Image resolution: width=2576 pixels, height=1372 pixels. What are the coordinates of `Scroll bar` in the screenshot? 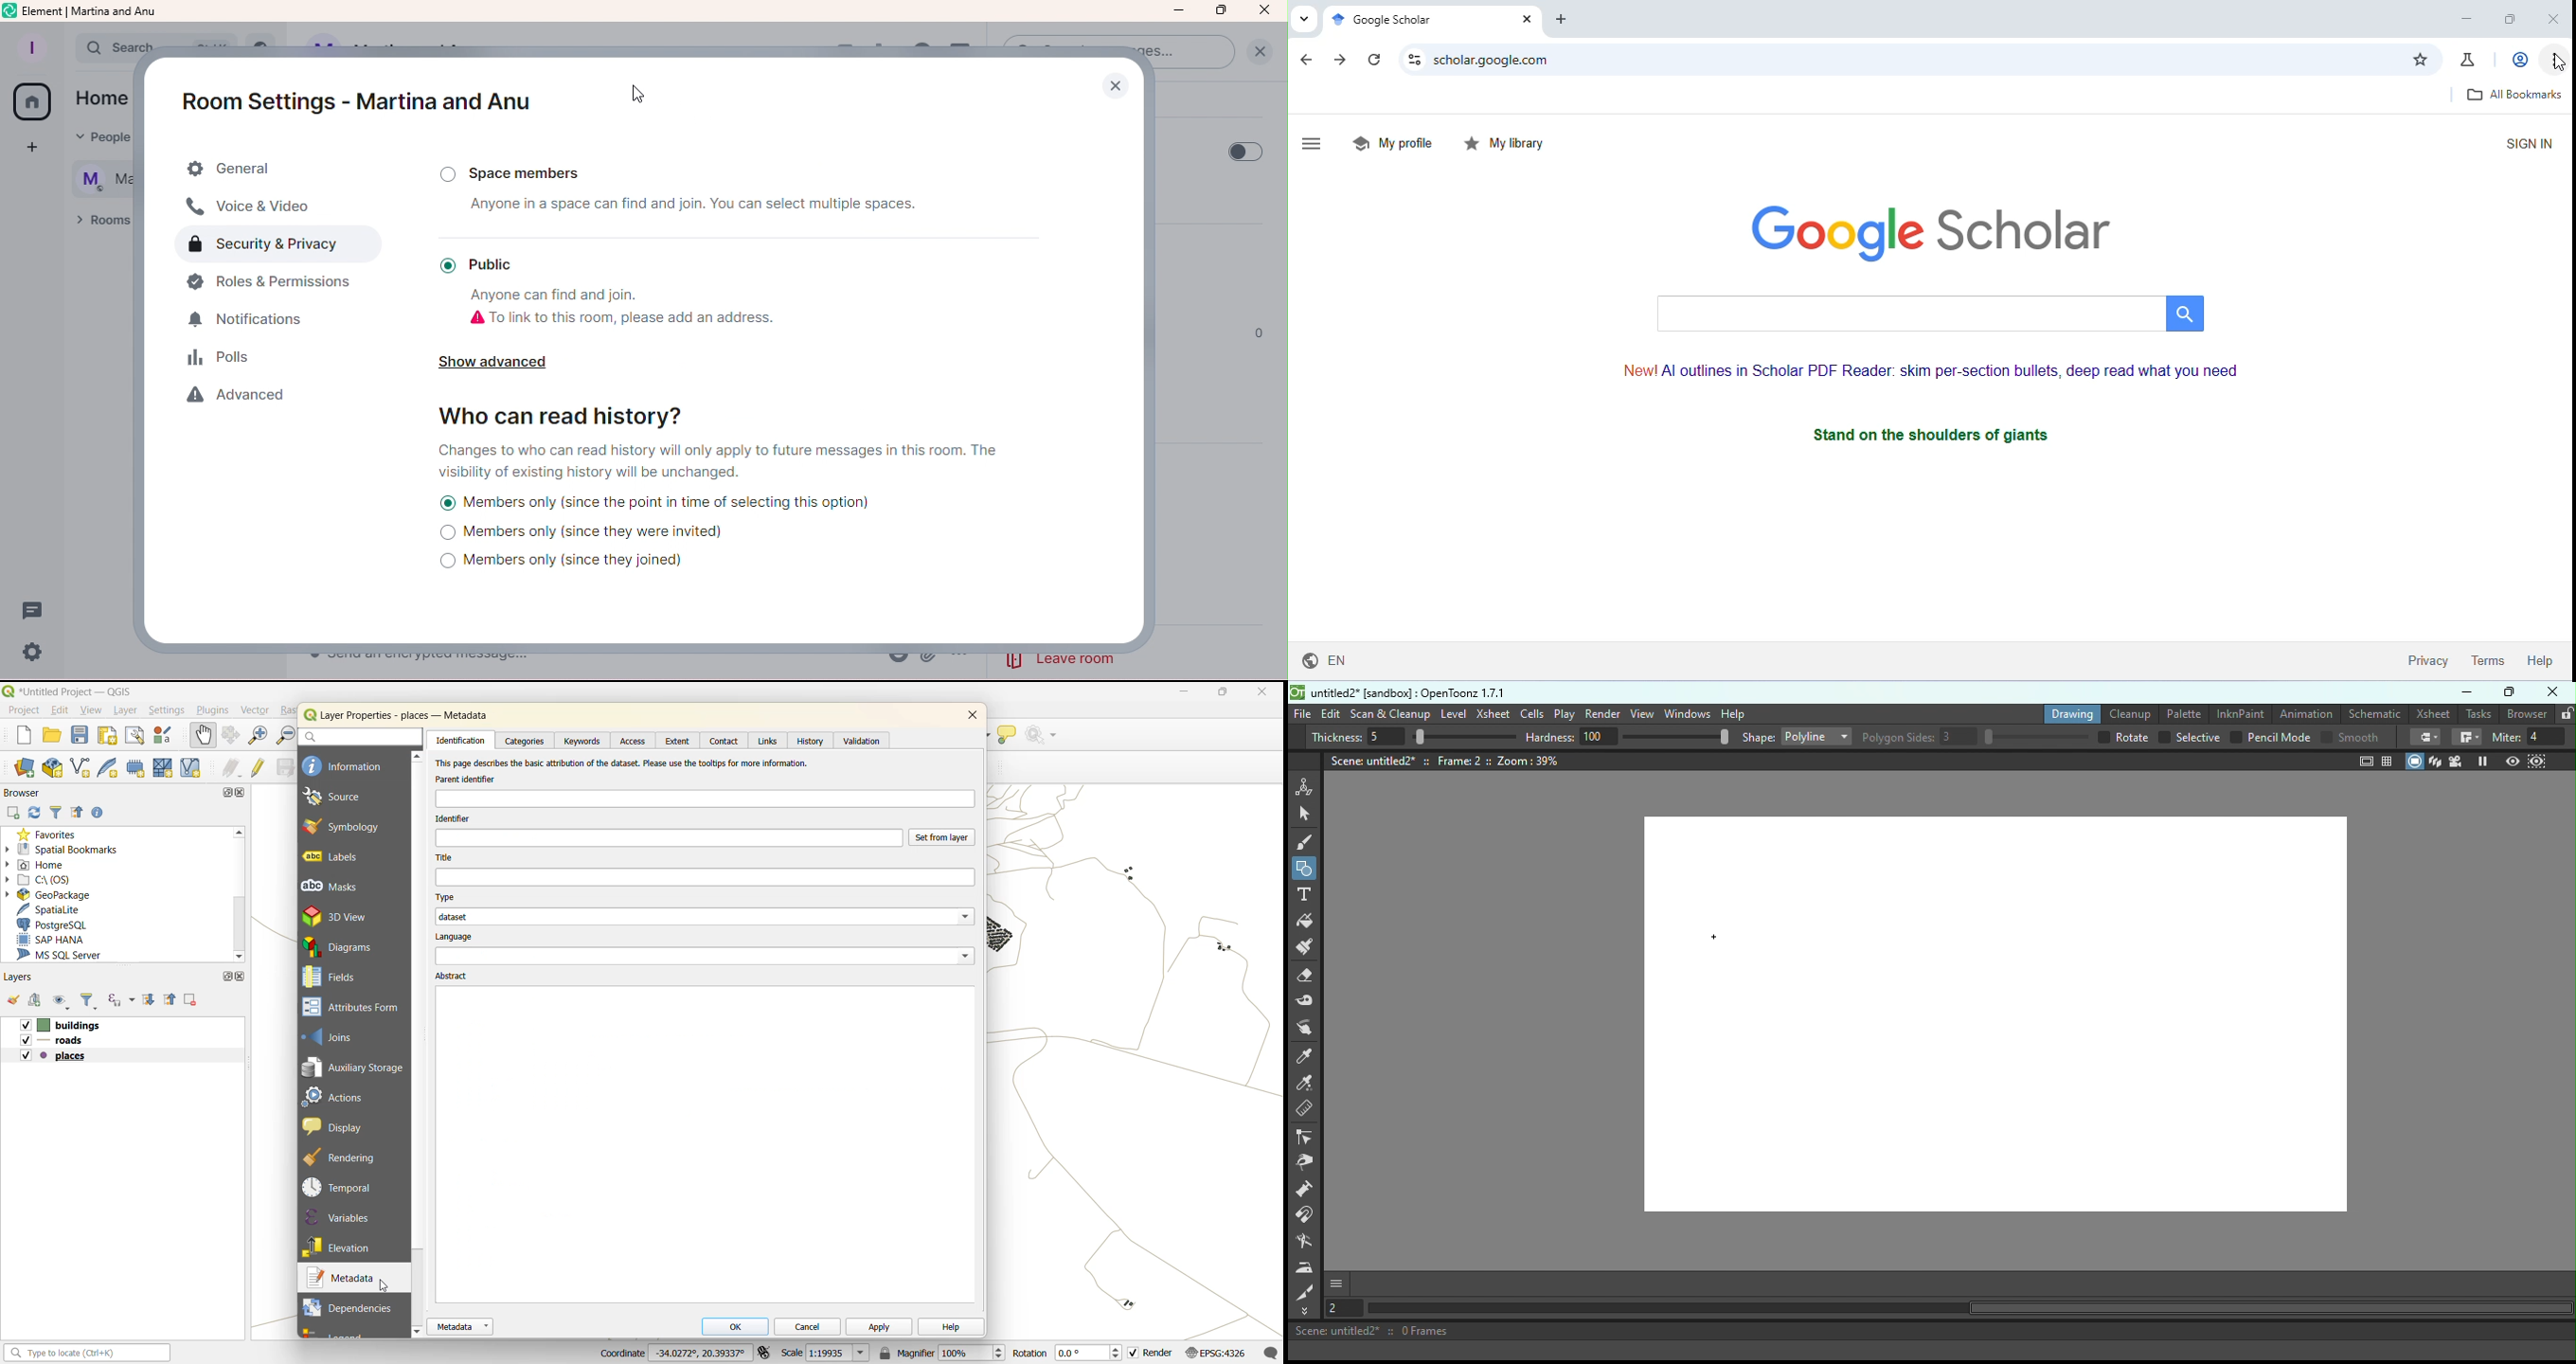 It's located at (1140, 370).